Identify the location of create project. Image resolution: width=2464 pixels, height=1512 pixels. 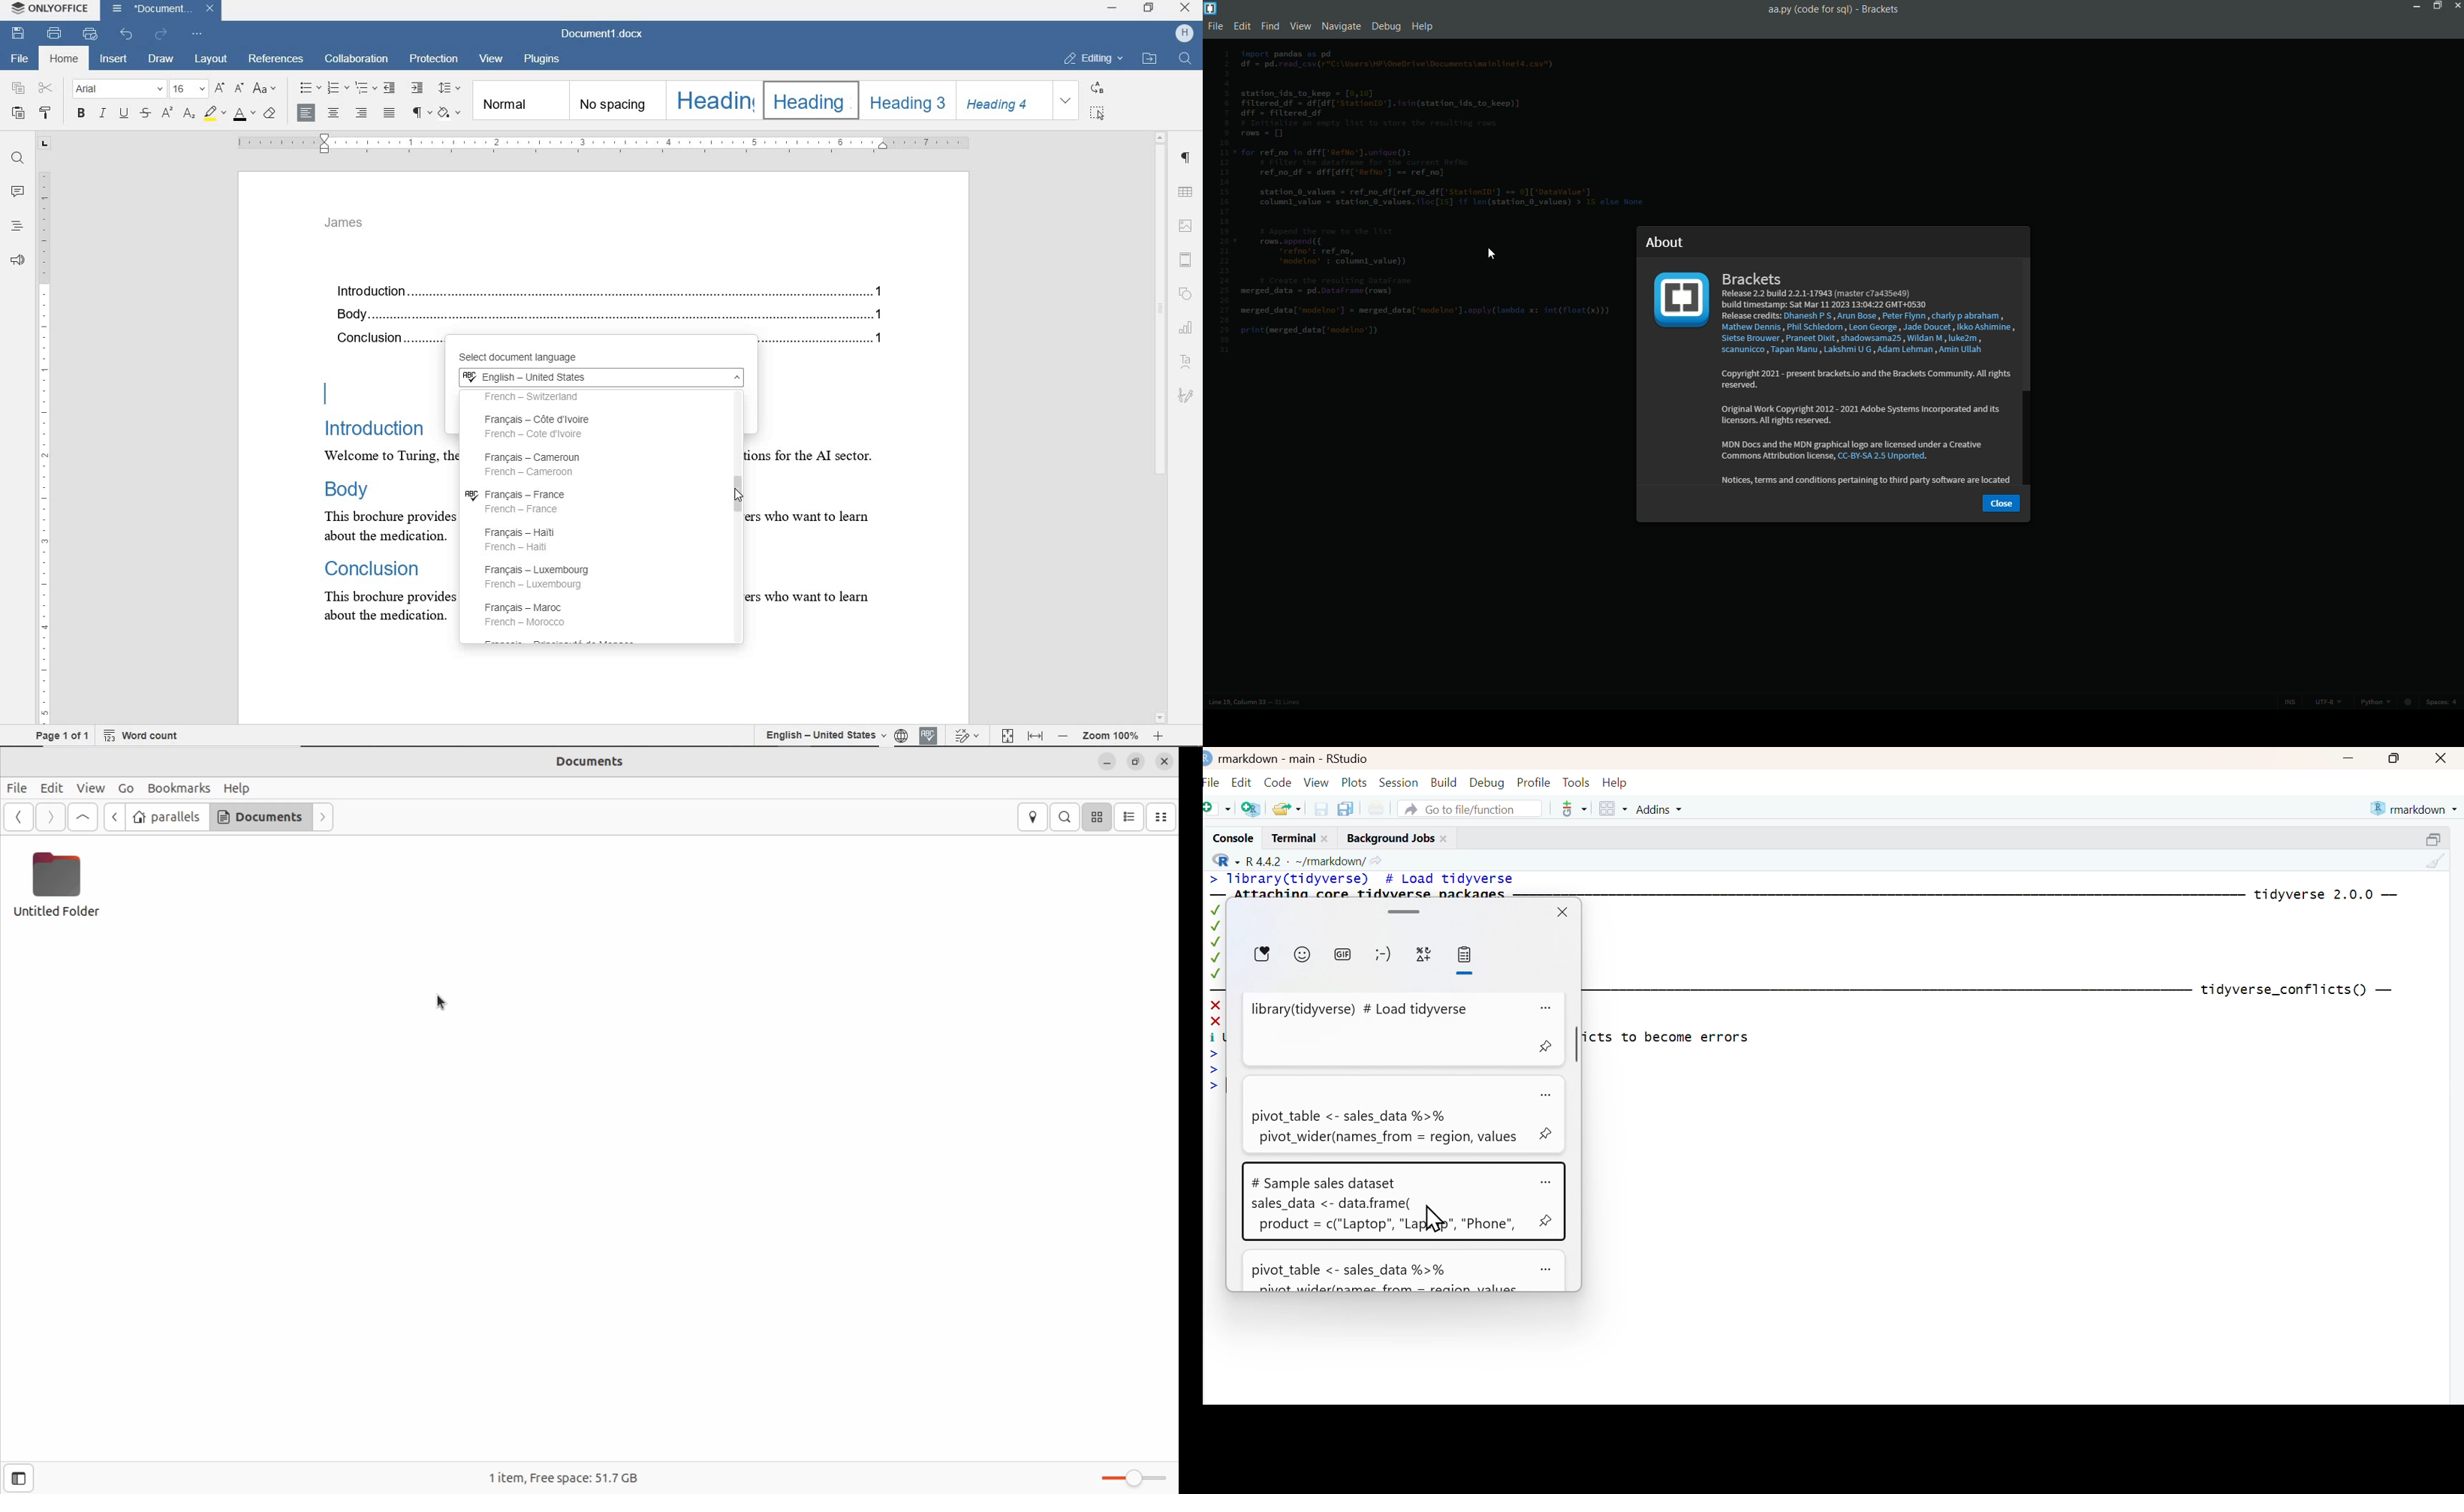
(1250, 809).